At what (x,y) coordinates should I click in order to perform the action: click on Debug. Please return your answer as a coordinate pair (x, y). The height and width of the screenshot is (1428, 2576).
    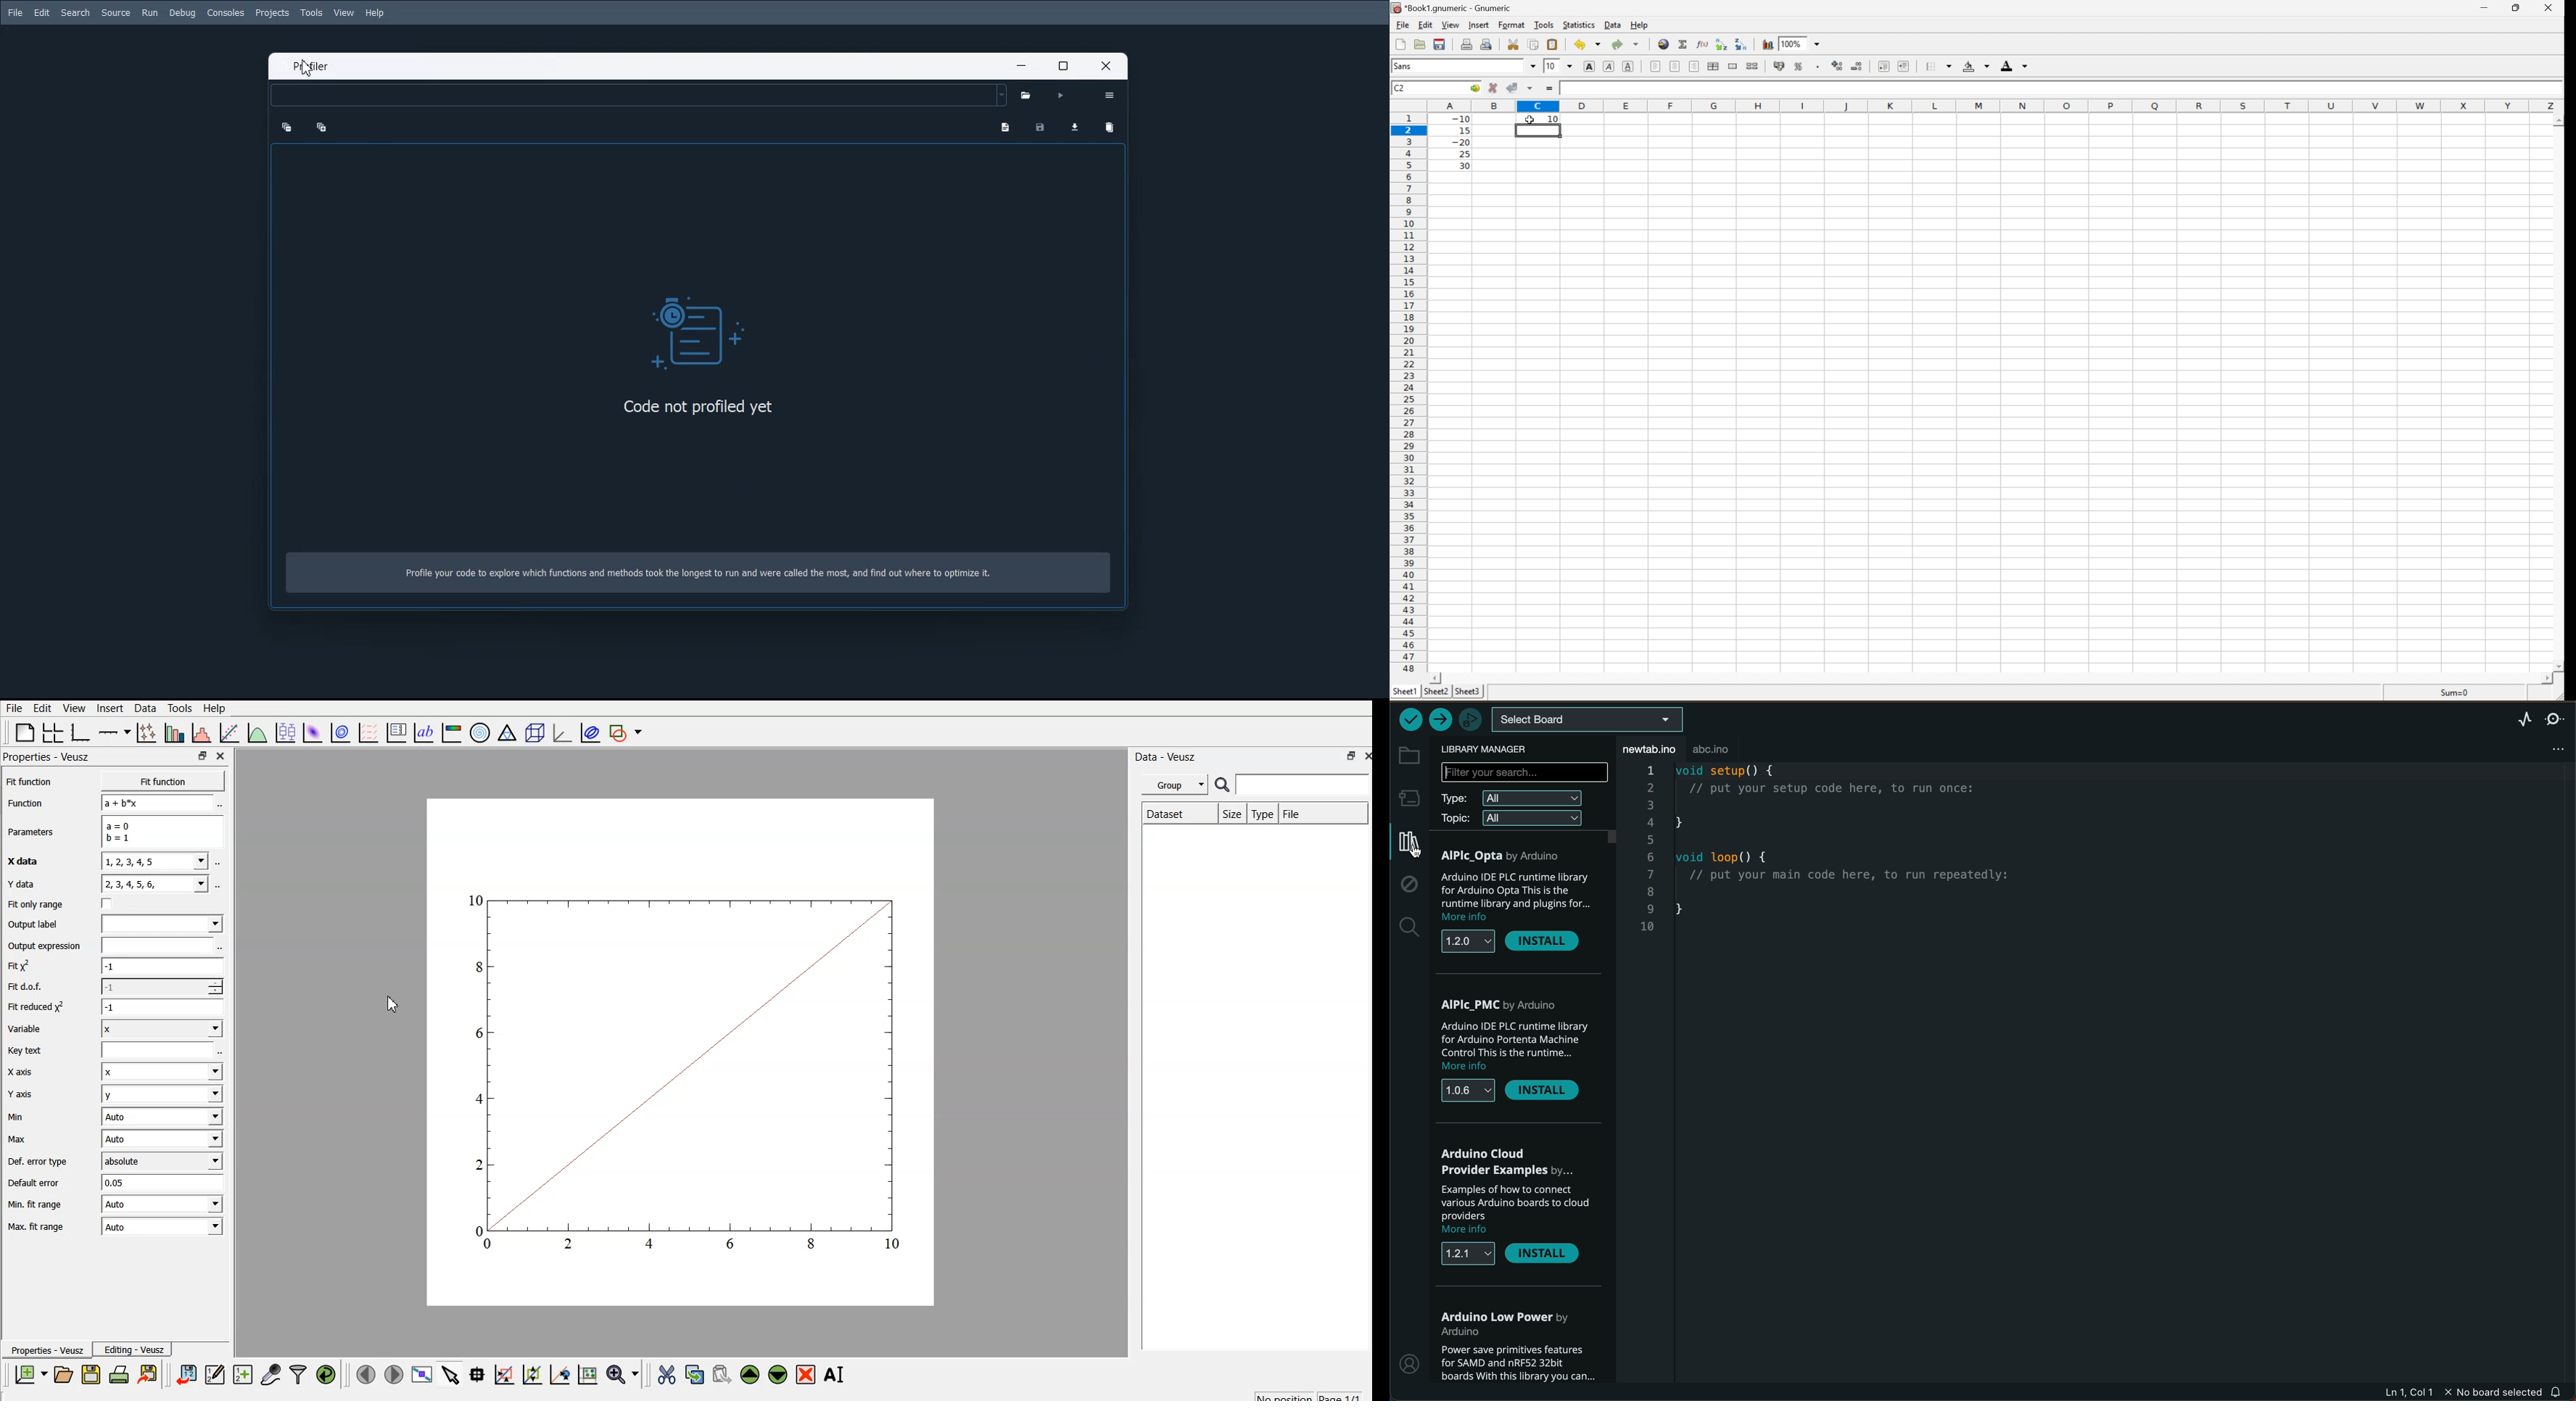
    Looking at the image, I should click on (182, 14).